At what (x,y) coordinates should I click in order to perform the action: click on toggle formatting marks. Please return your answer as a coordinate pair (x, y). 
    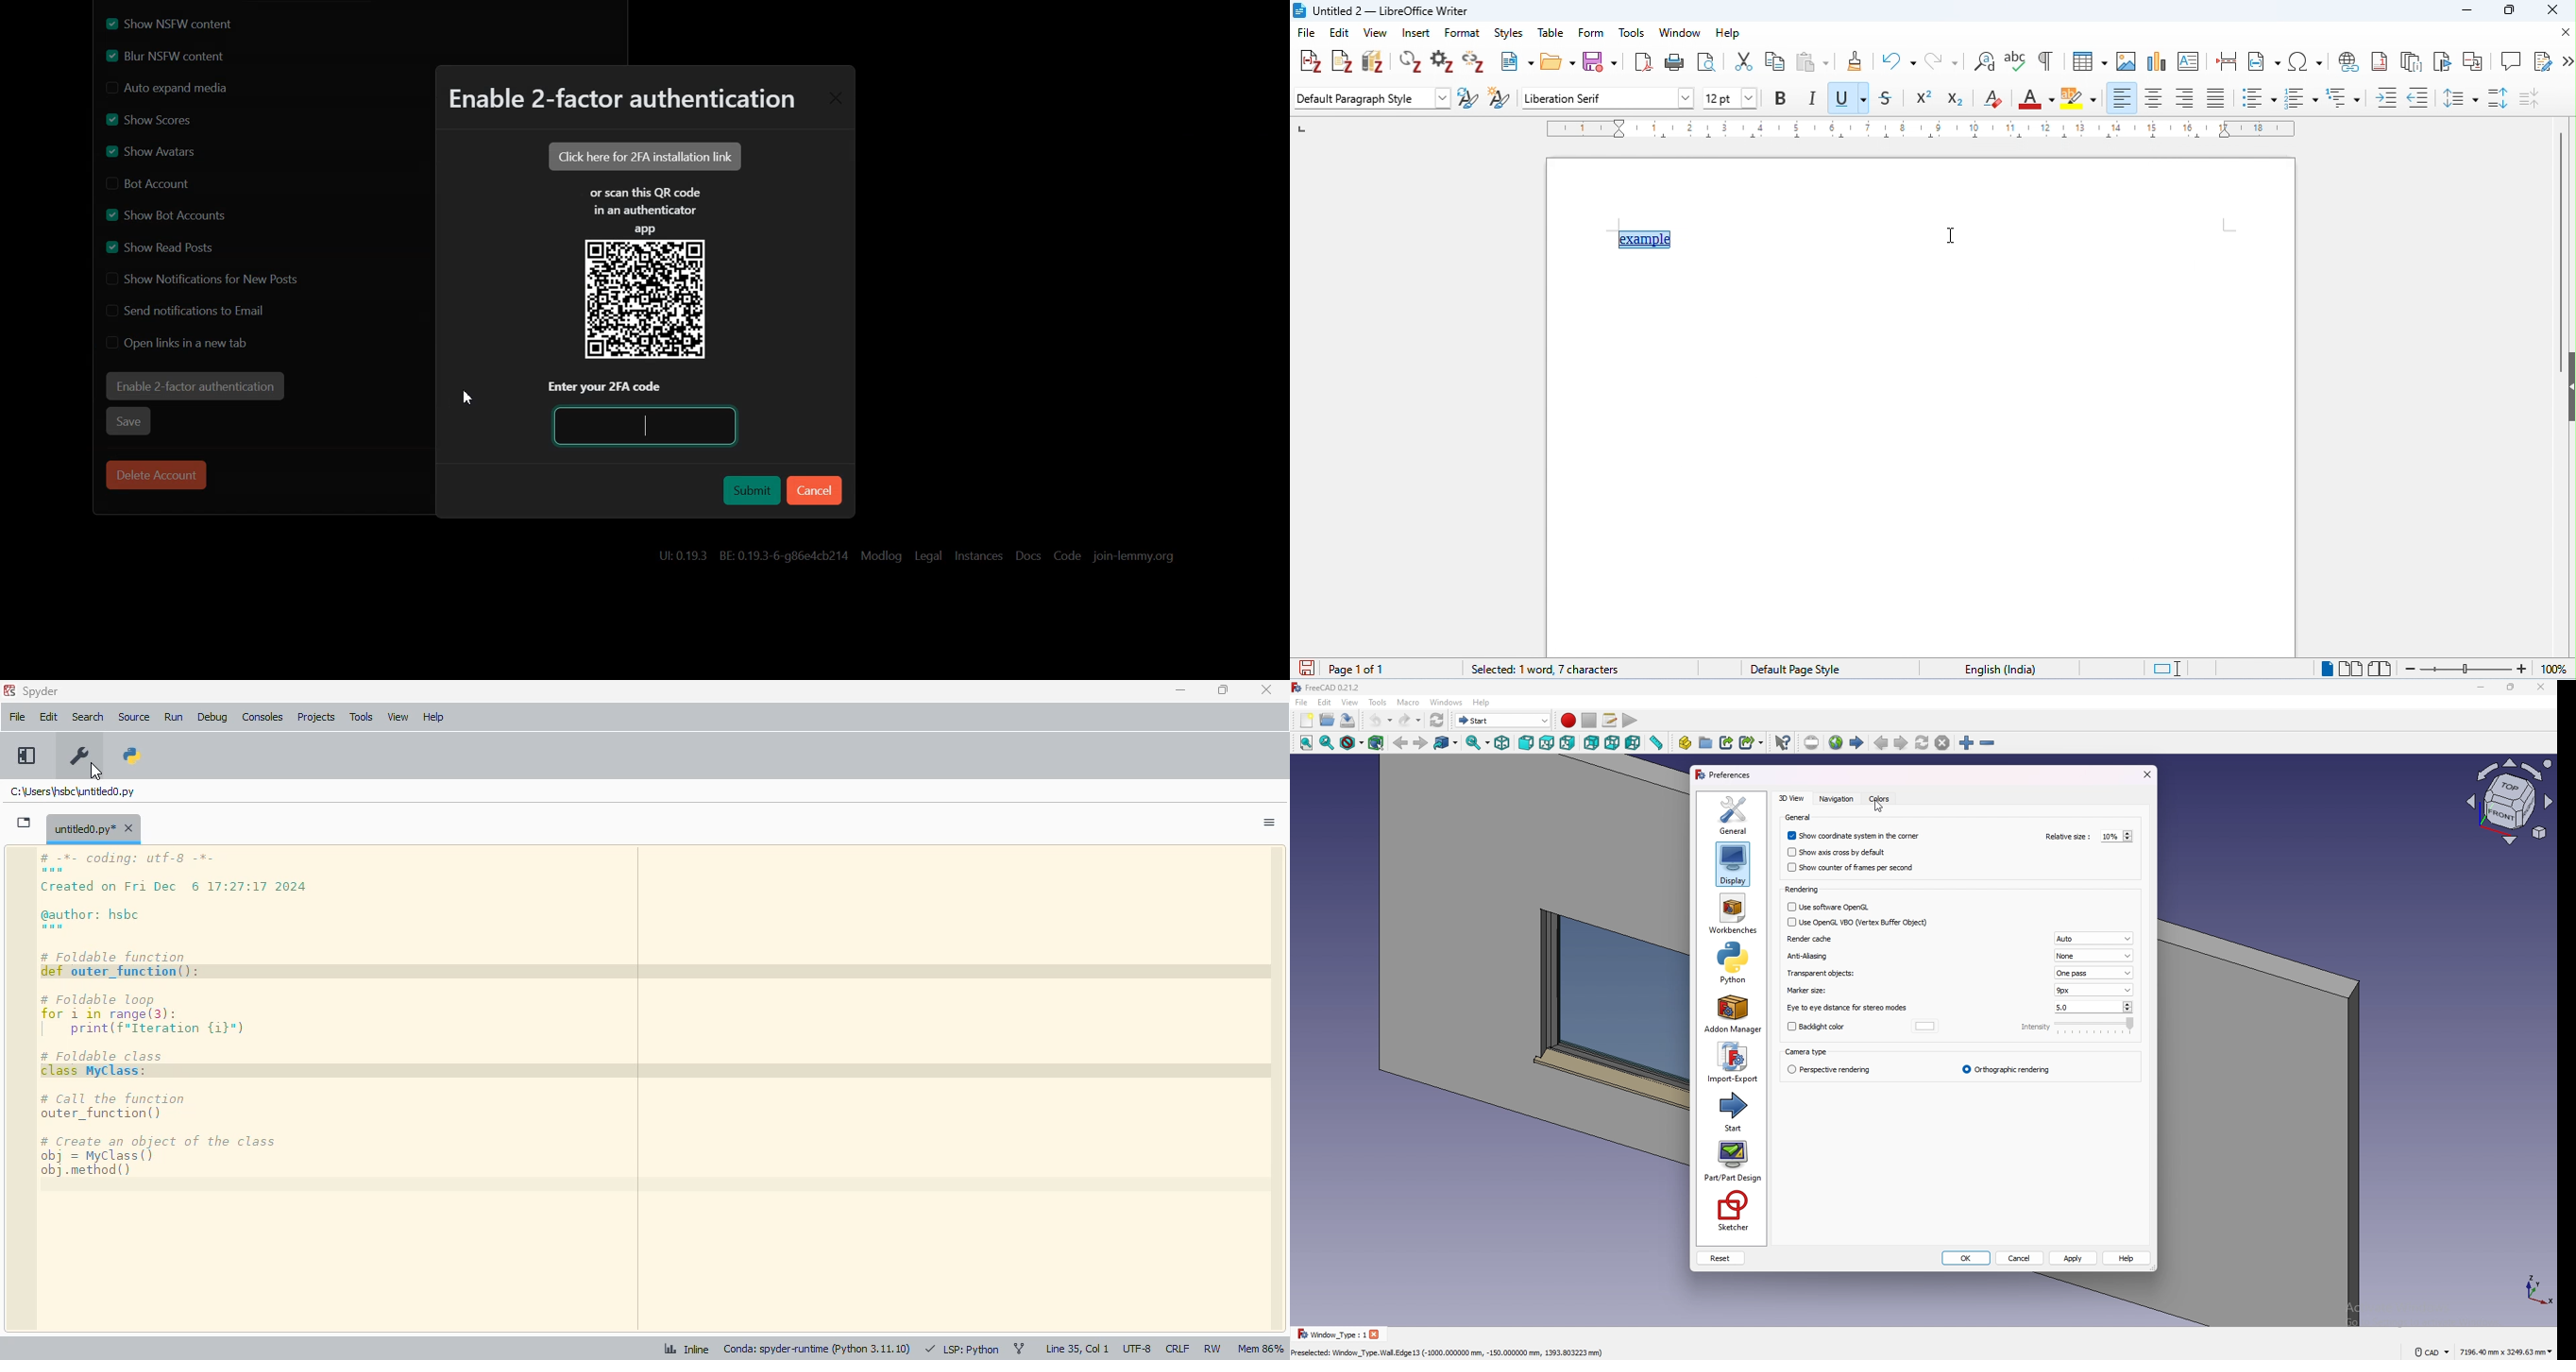
    Looking at the image, I should click on (2046, 60).